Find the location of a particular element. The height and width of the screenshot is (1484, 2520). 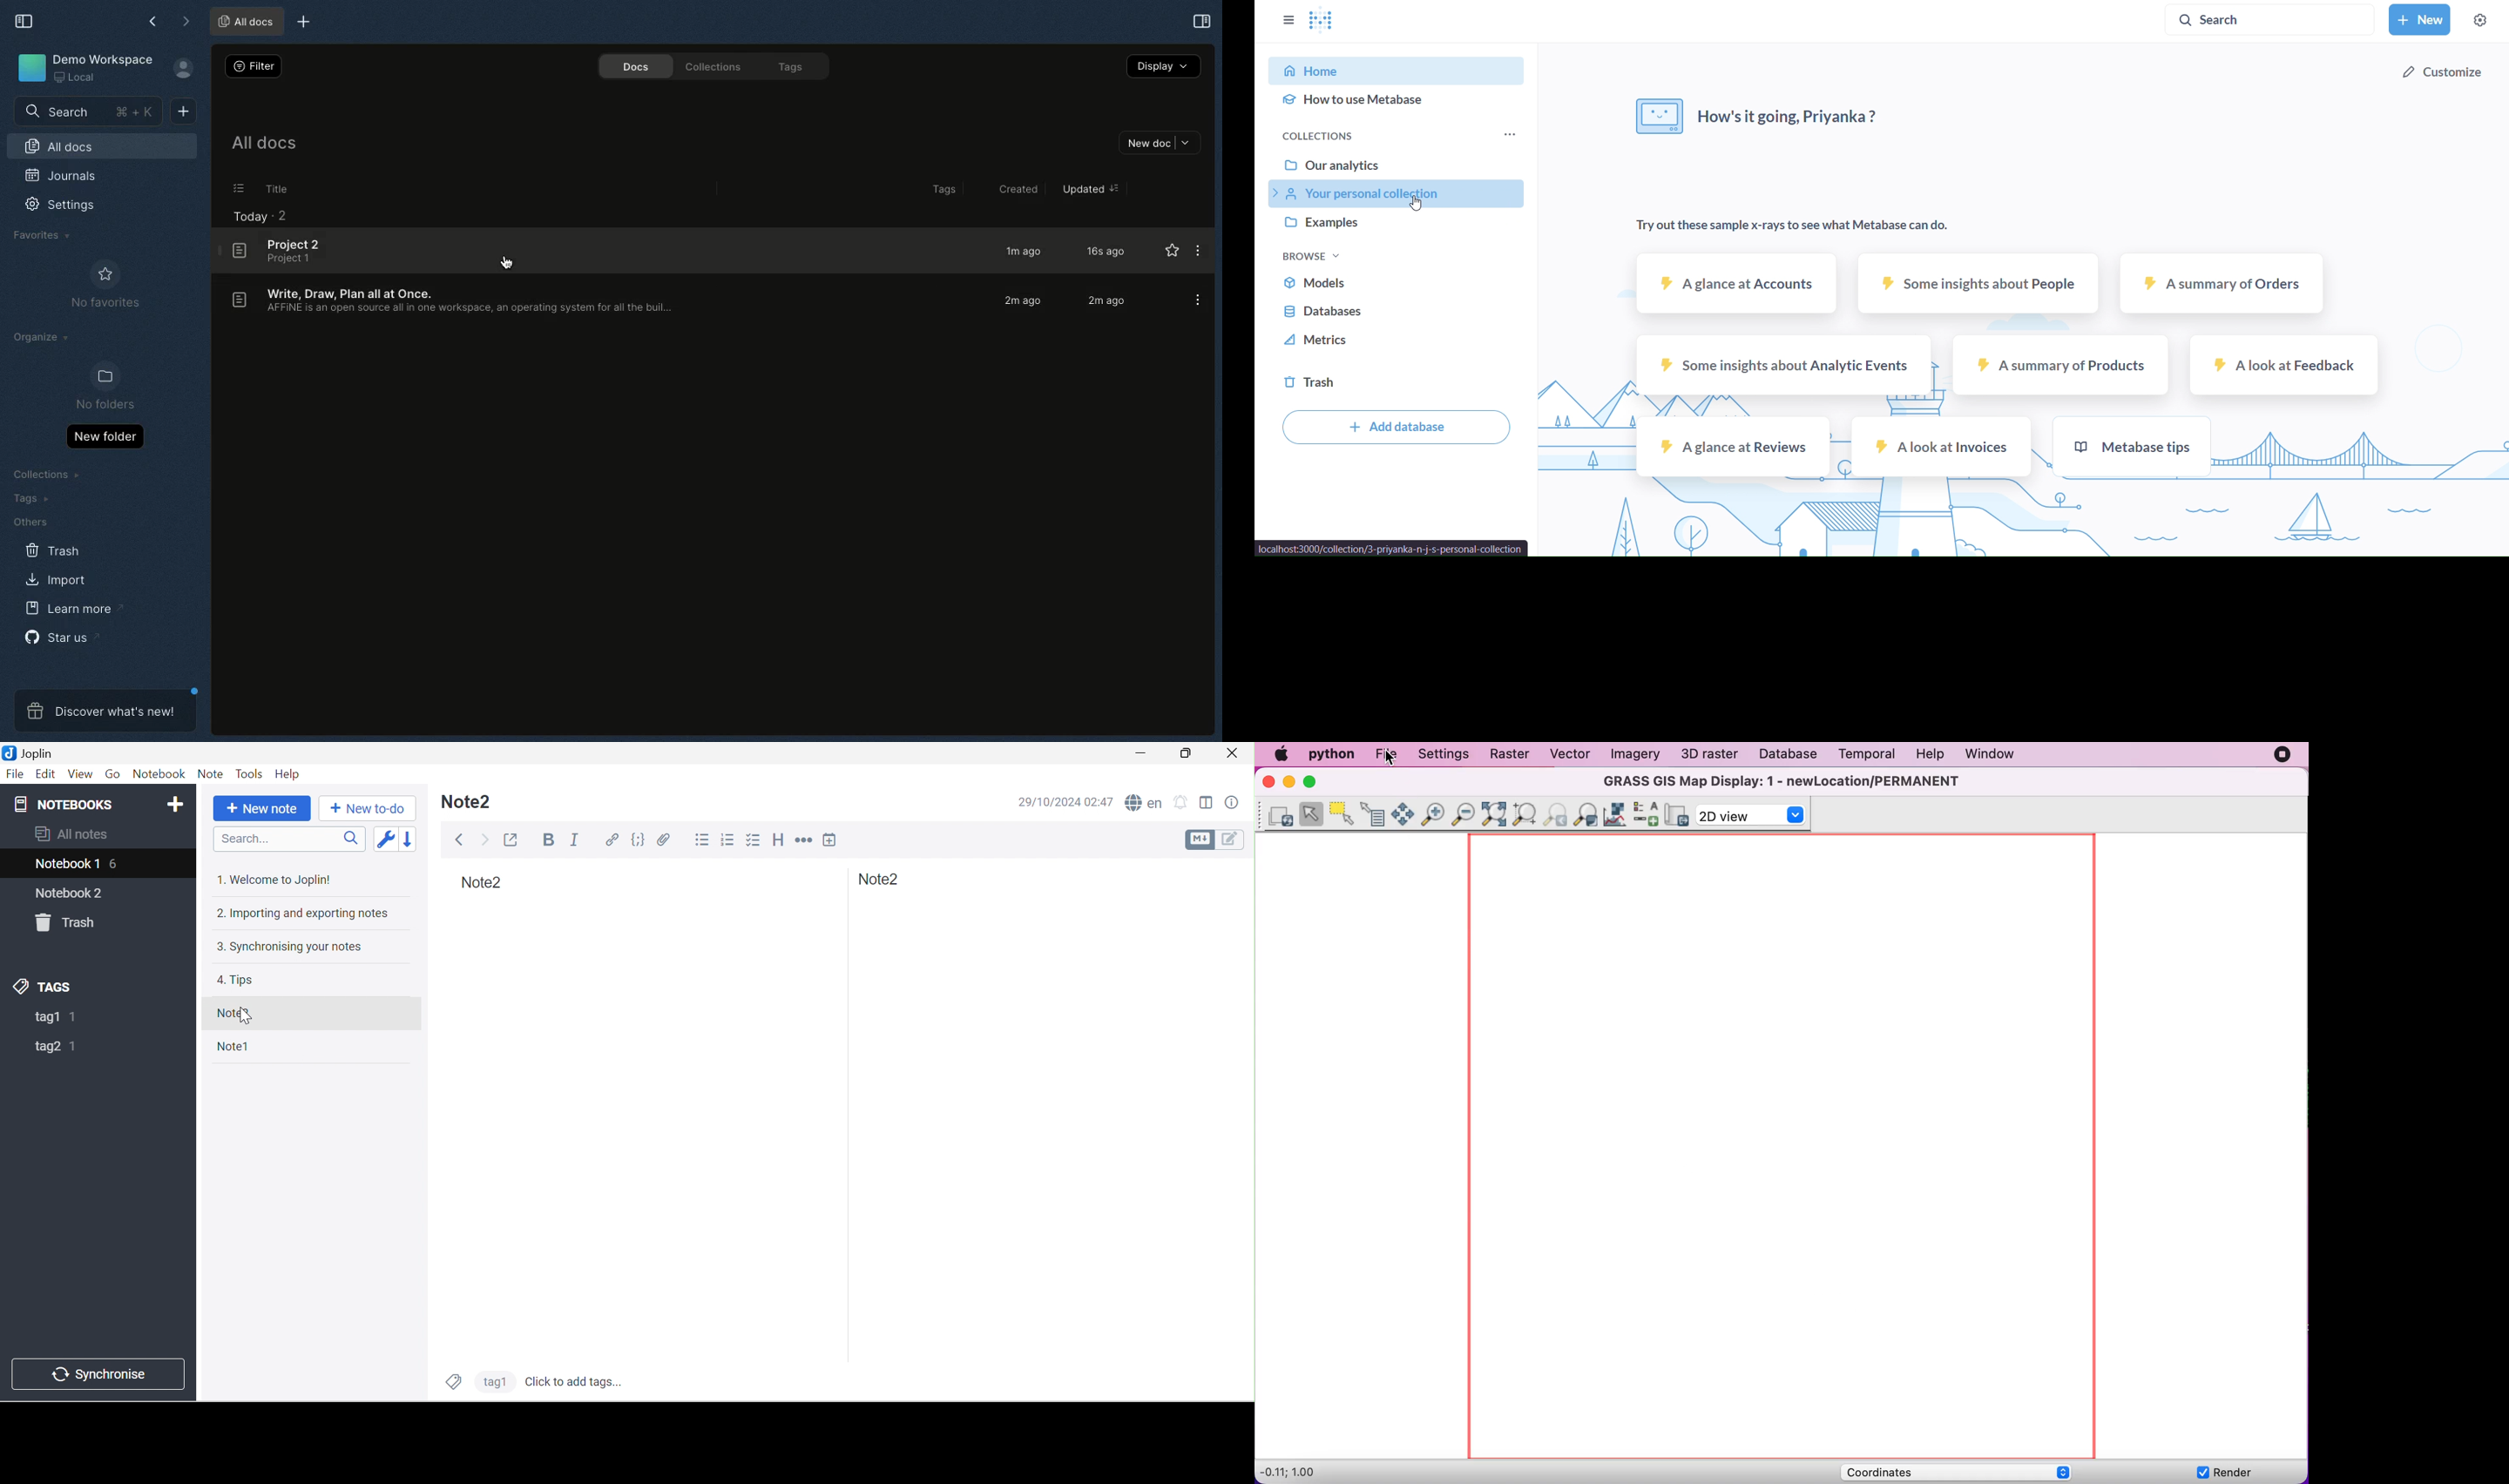

a look at invoices is located at coordinates (1942, 447).